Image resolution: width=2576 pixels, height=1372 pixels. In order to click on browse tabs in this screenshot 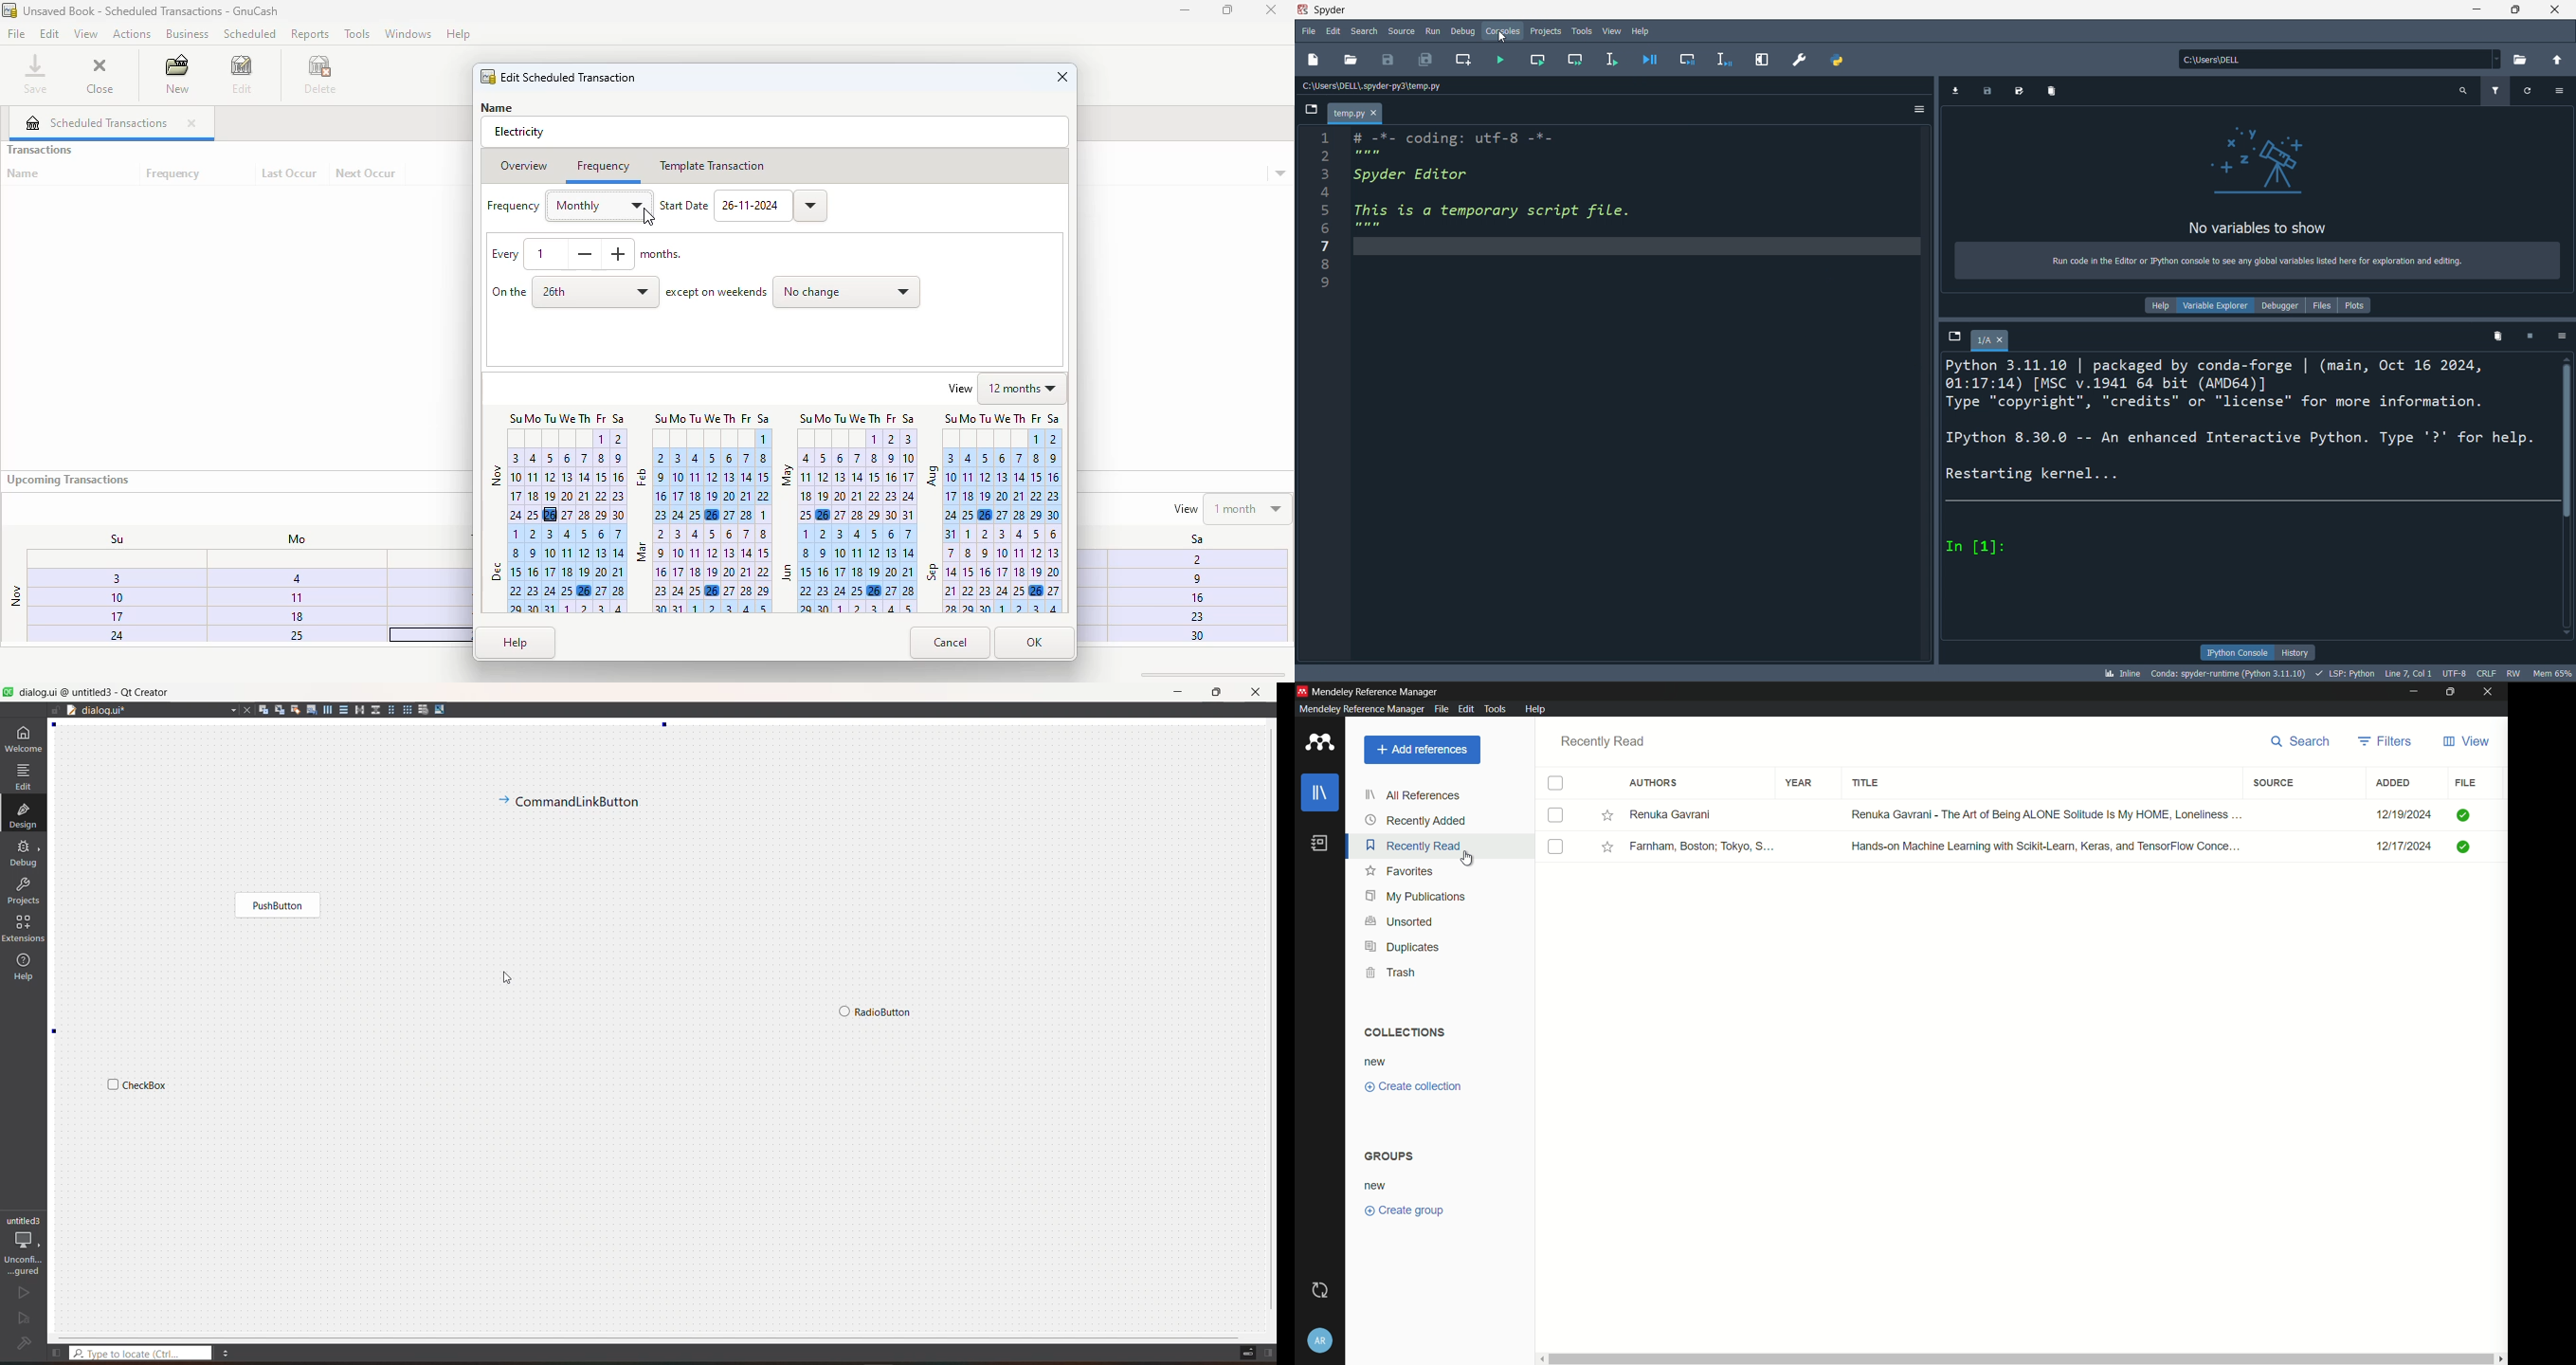, I will do `click(1307, 112)`.